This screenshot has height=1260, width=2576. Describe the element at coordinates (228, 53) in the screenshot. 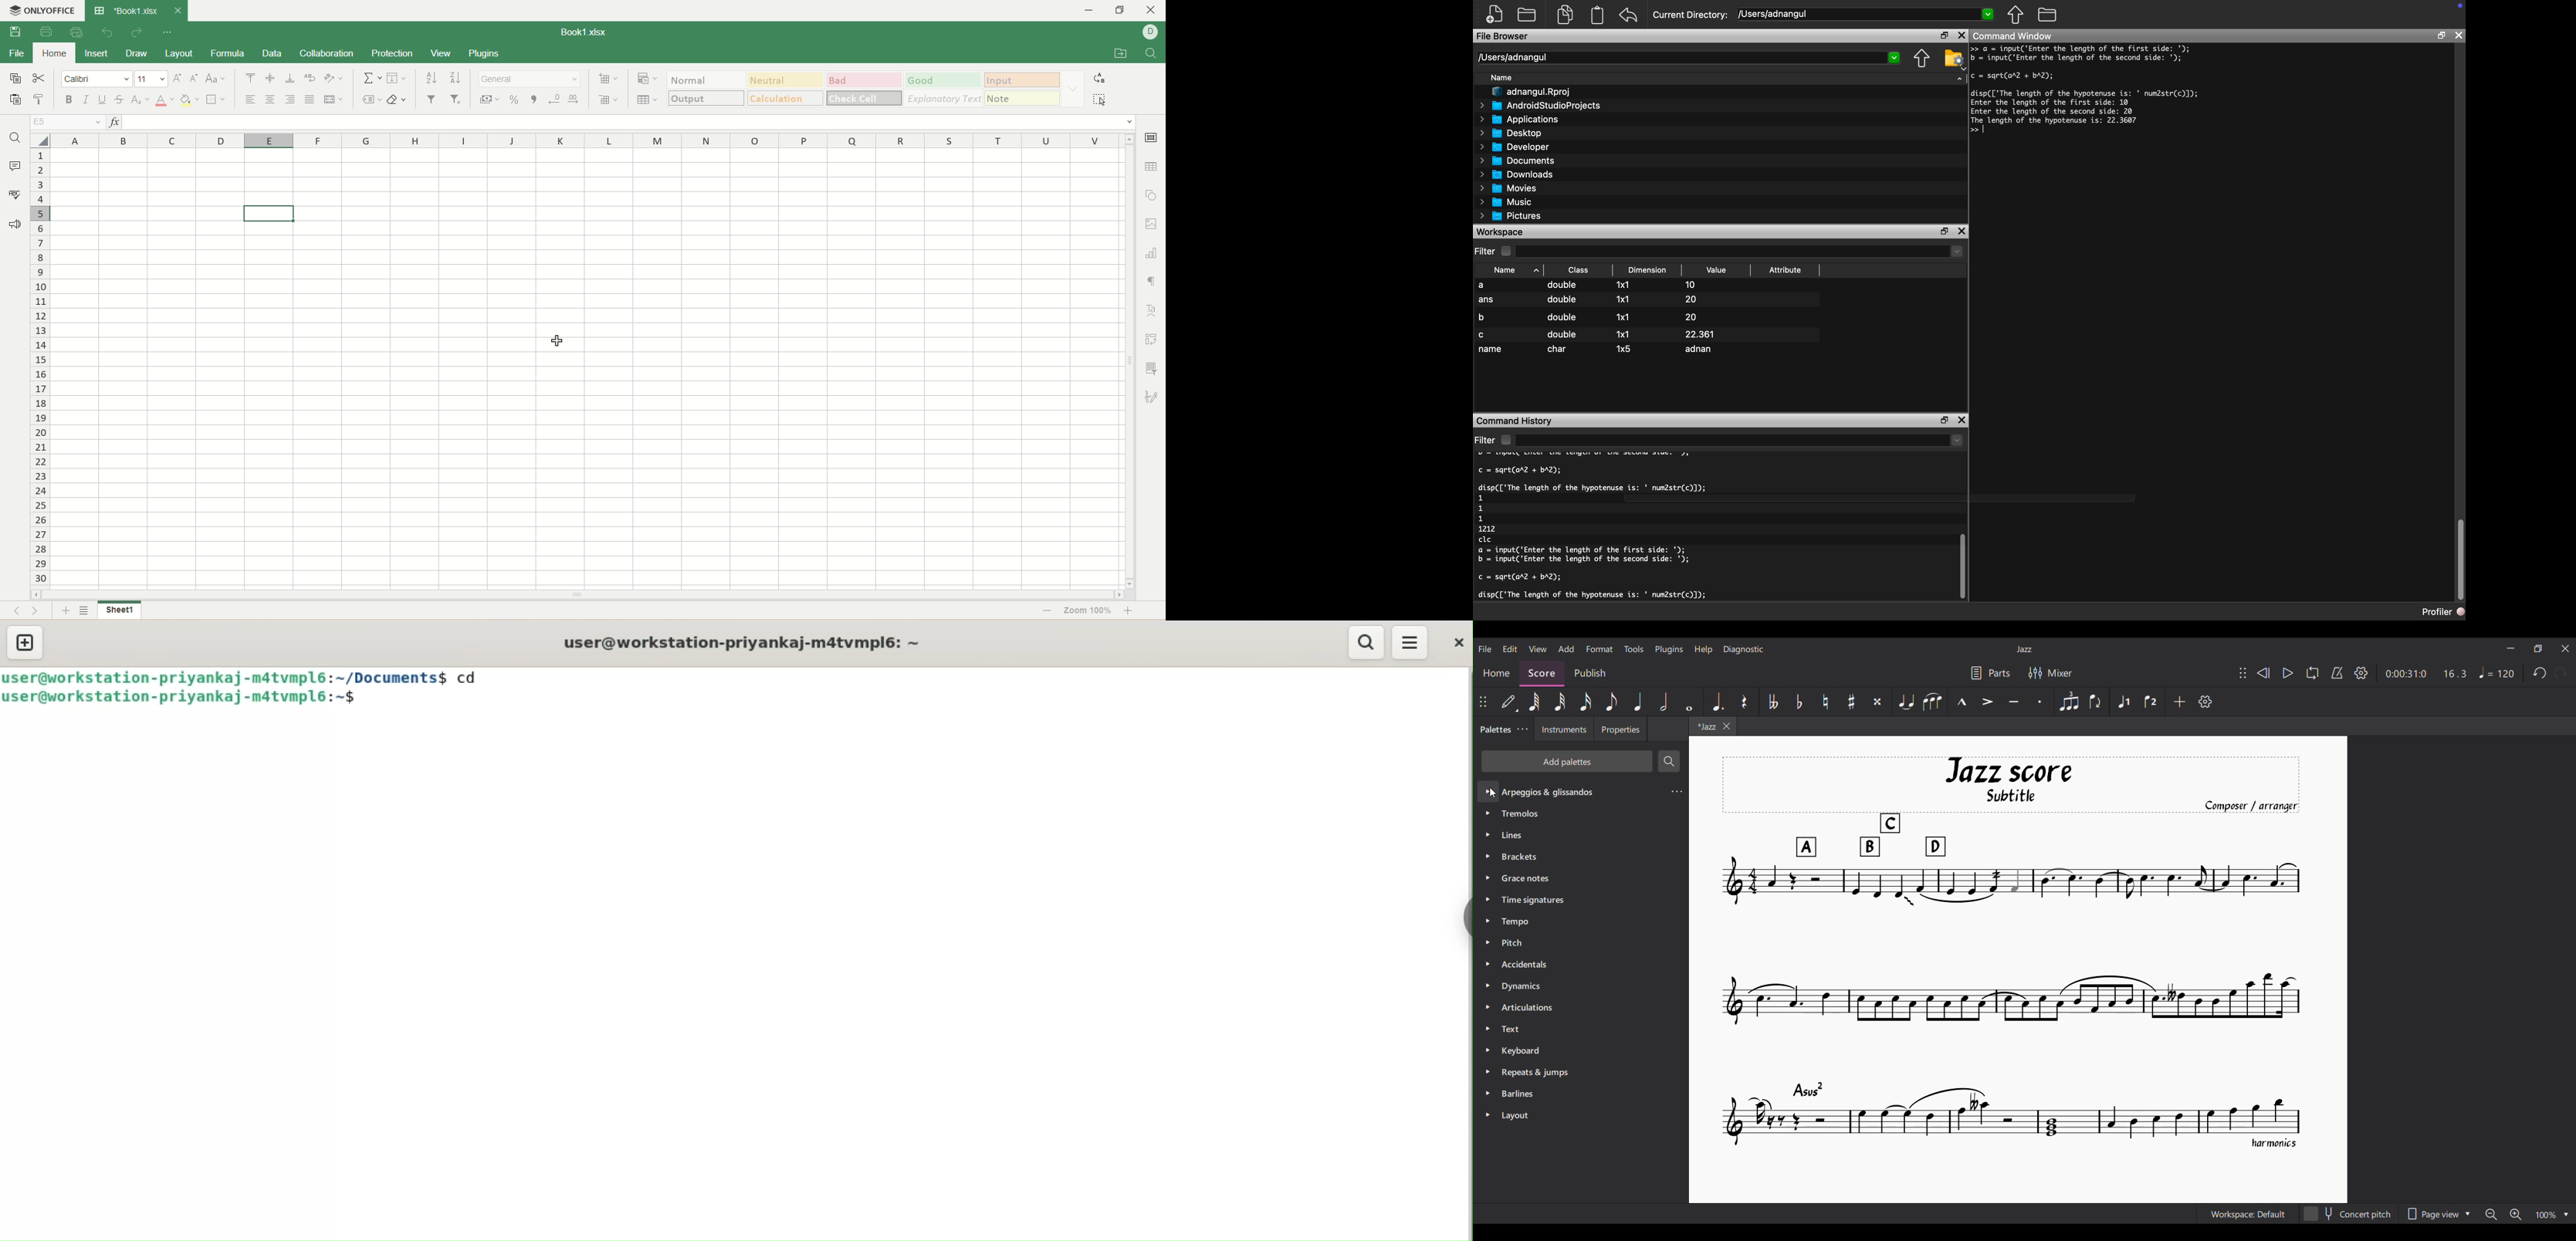

I see `formula` at that location.